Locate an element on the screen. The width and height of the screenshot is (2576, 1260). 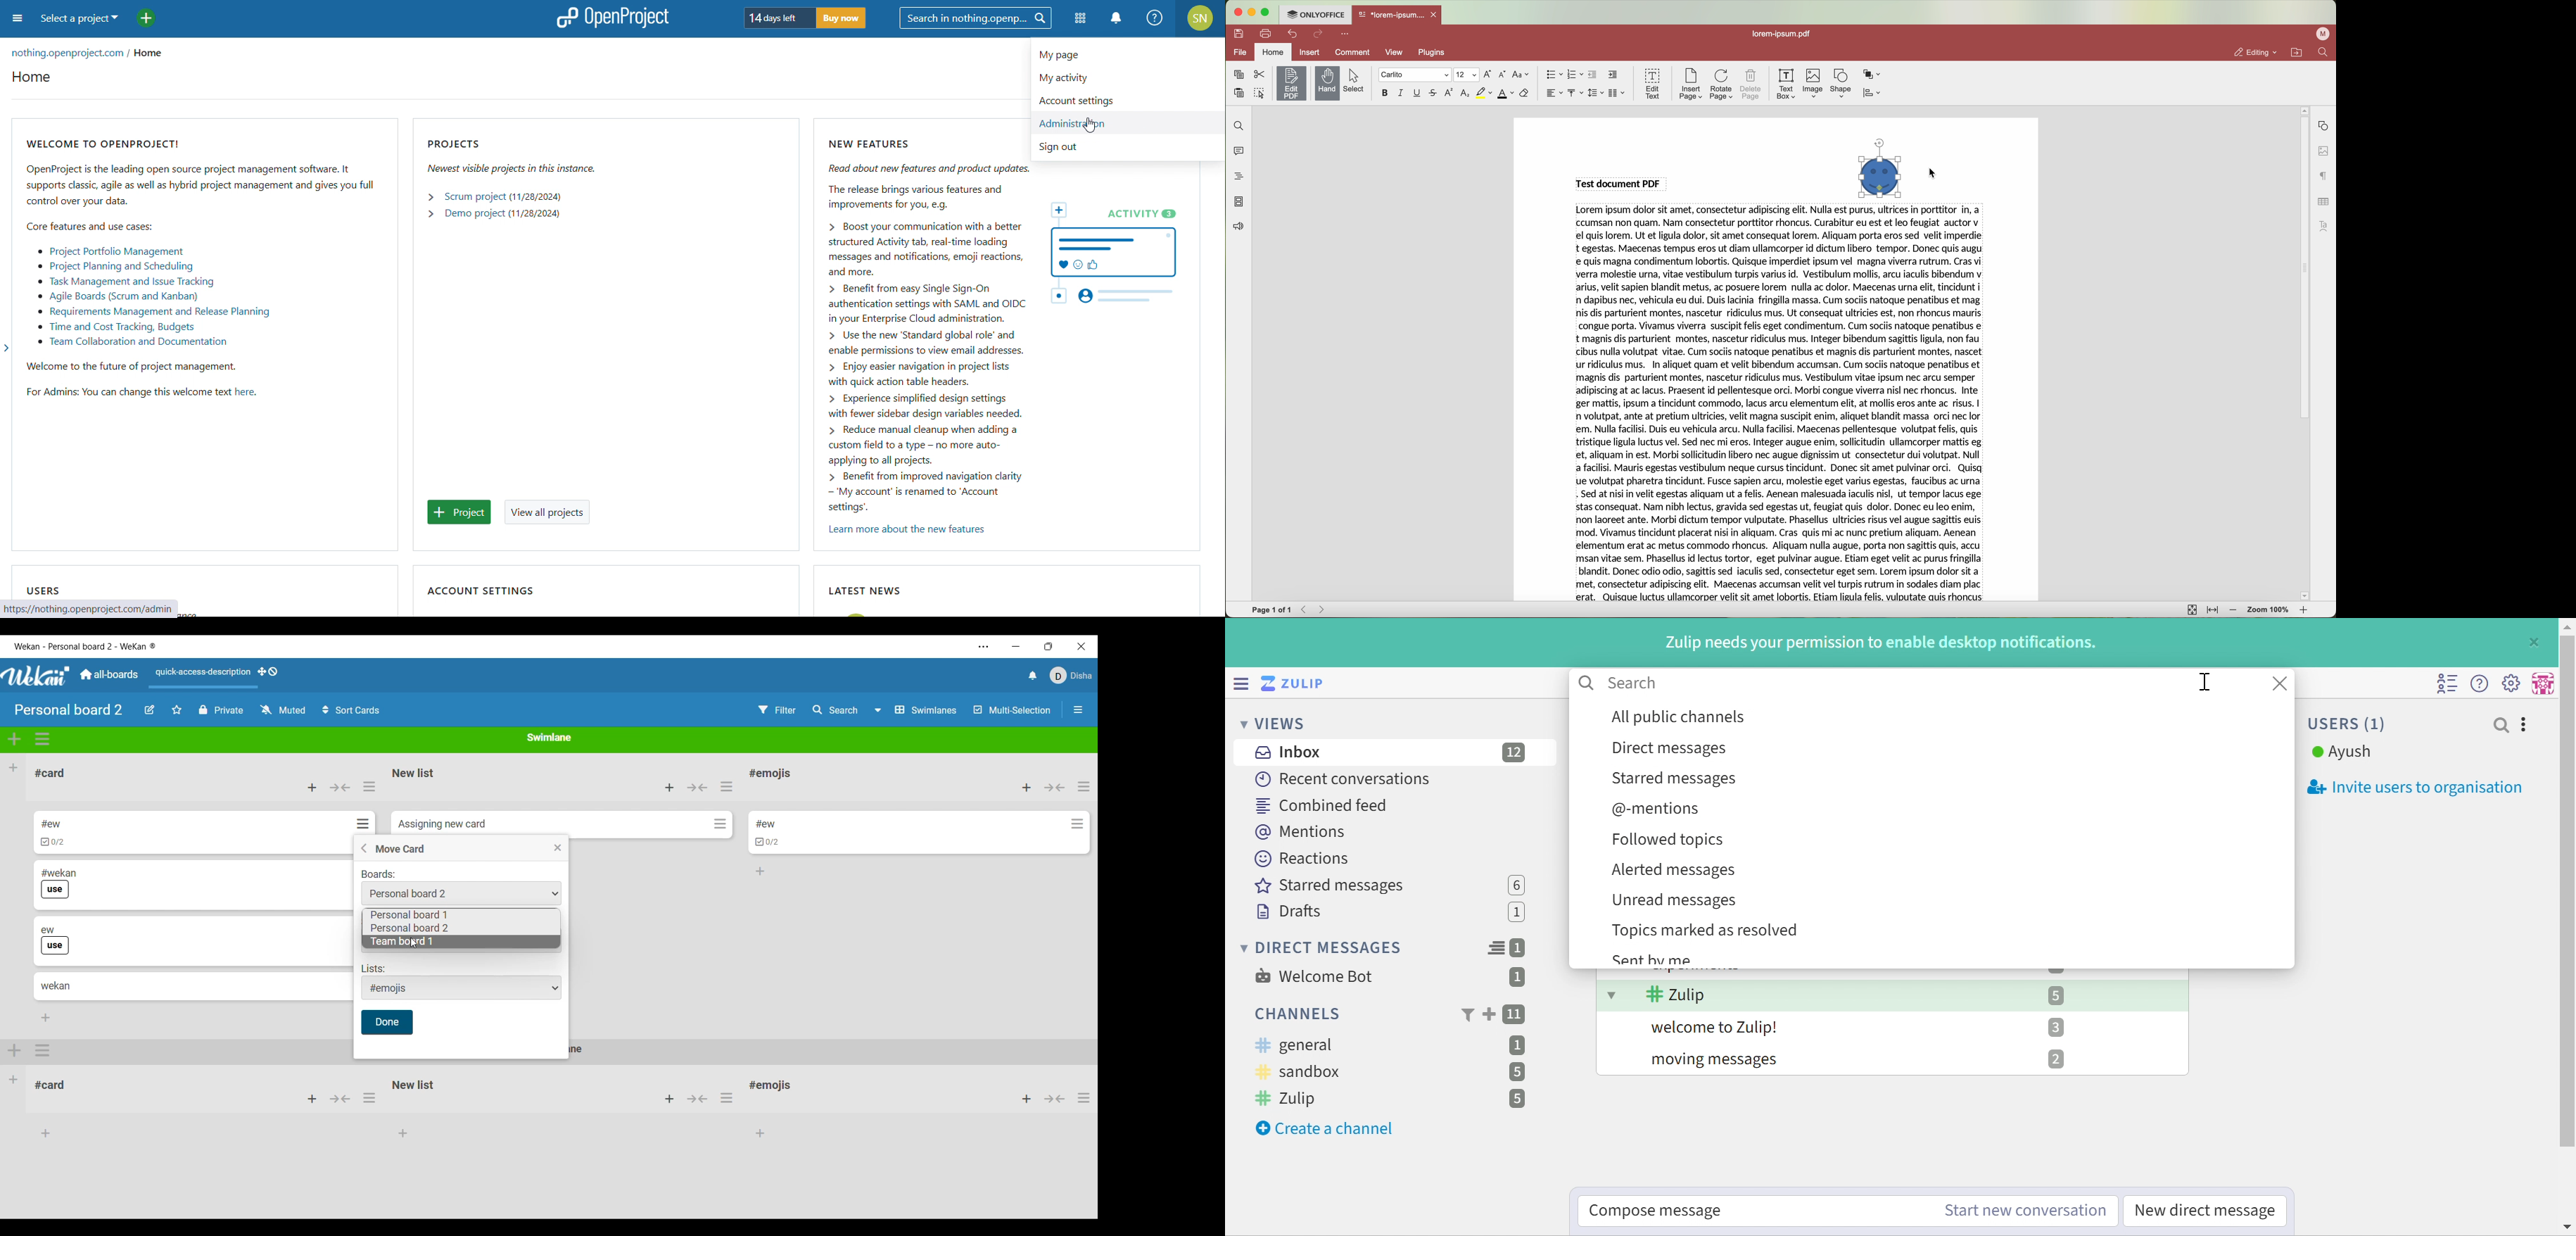
Reactions is located at coordinates (1306, 859).